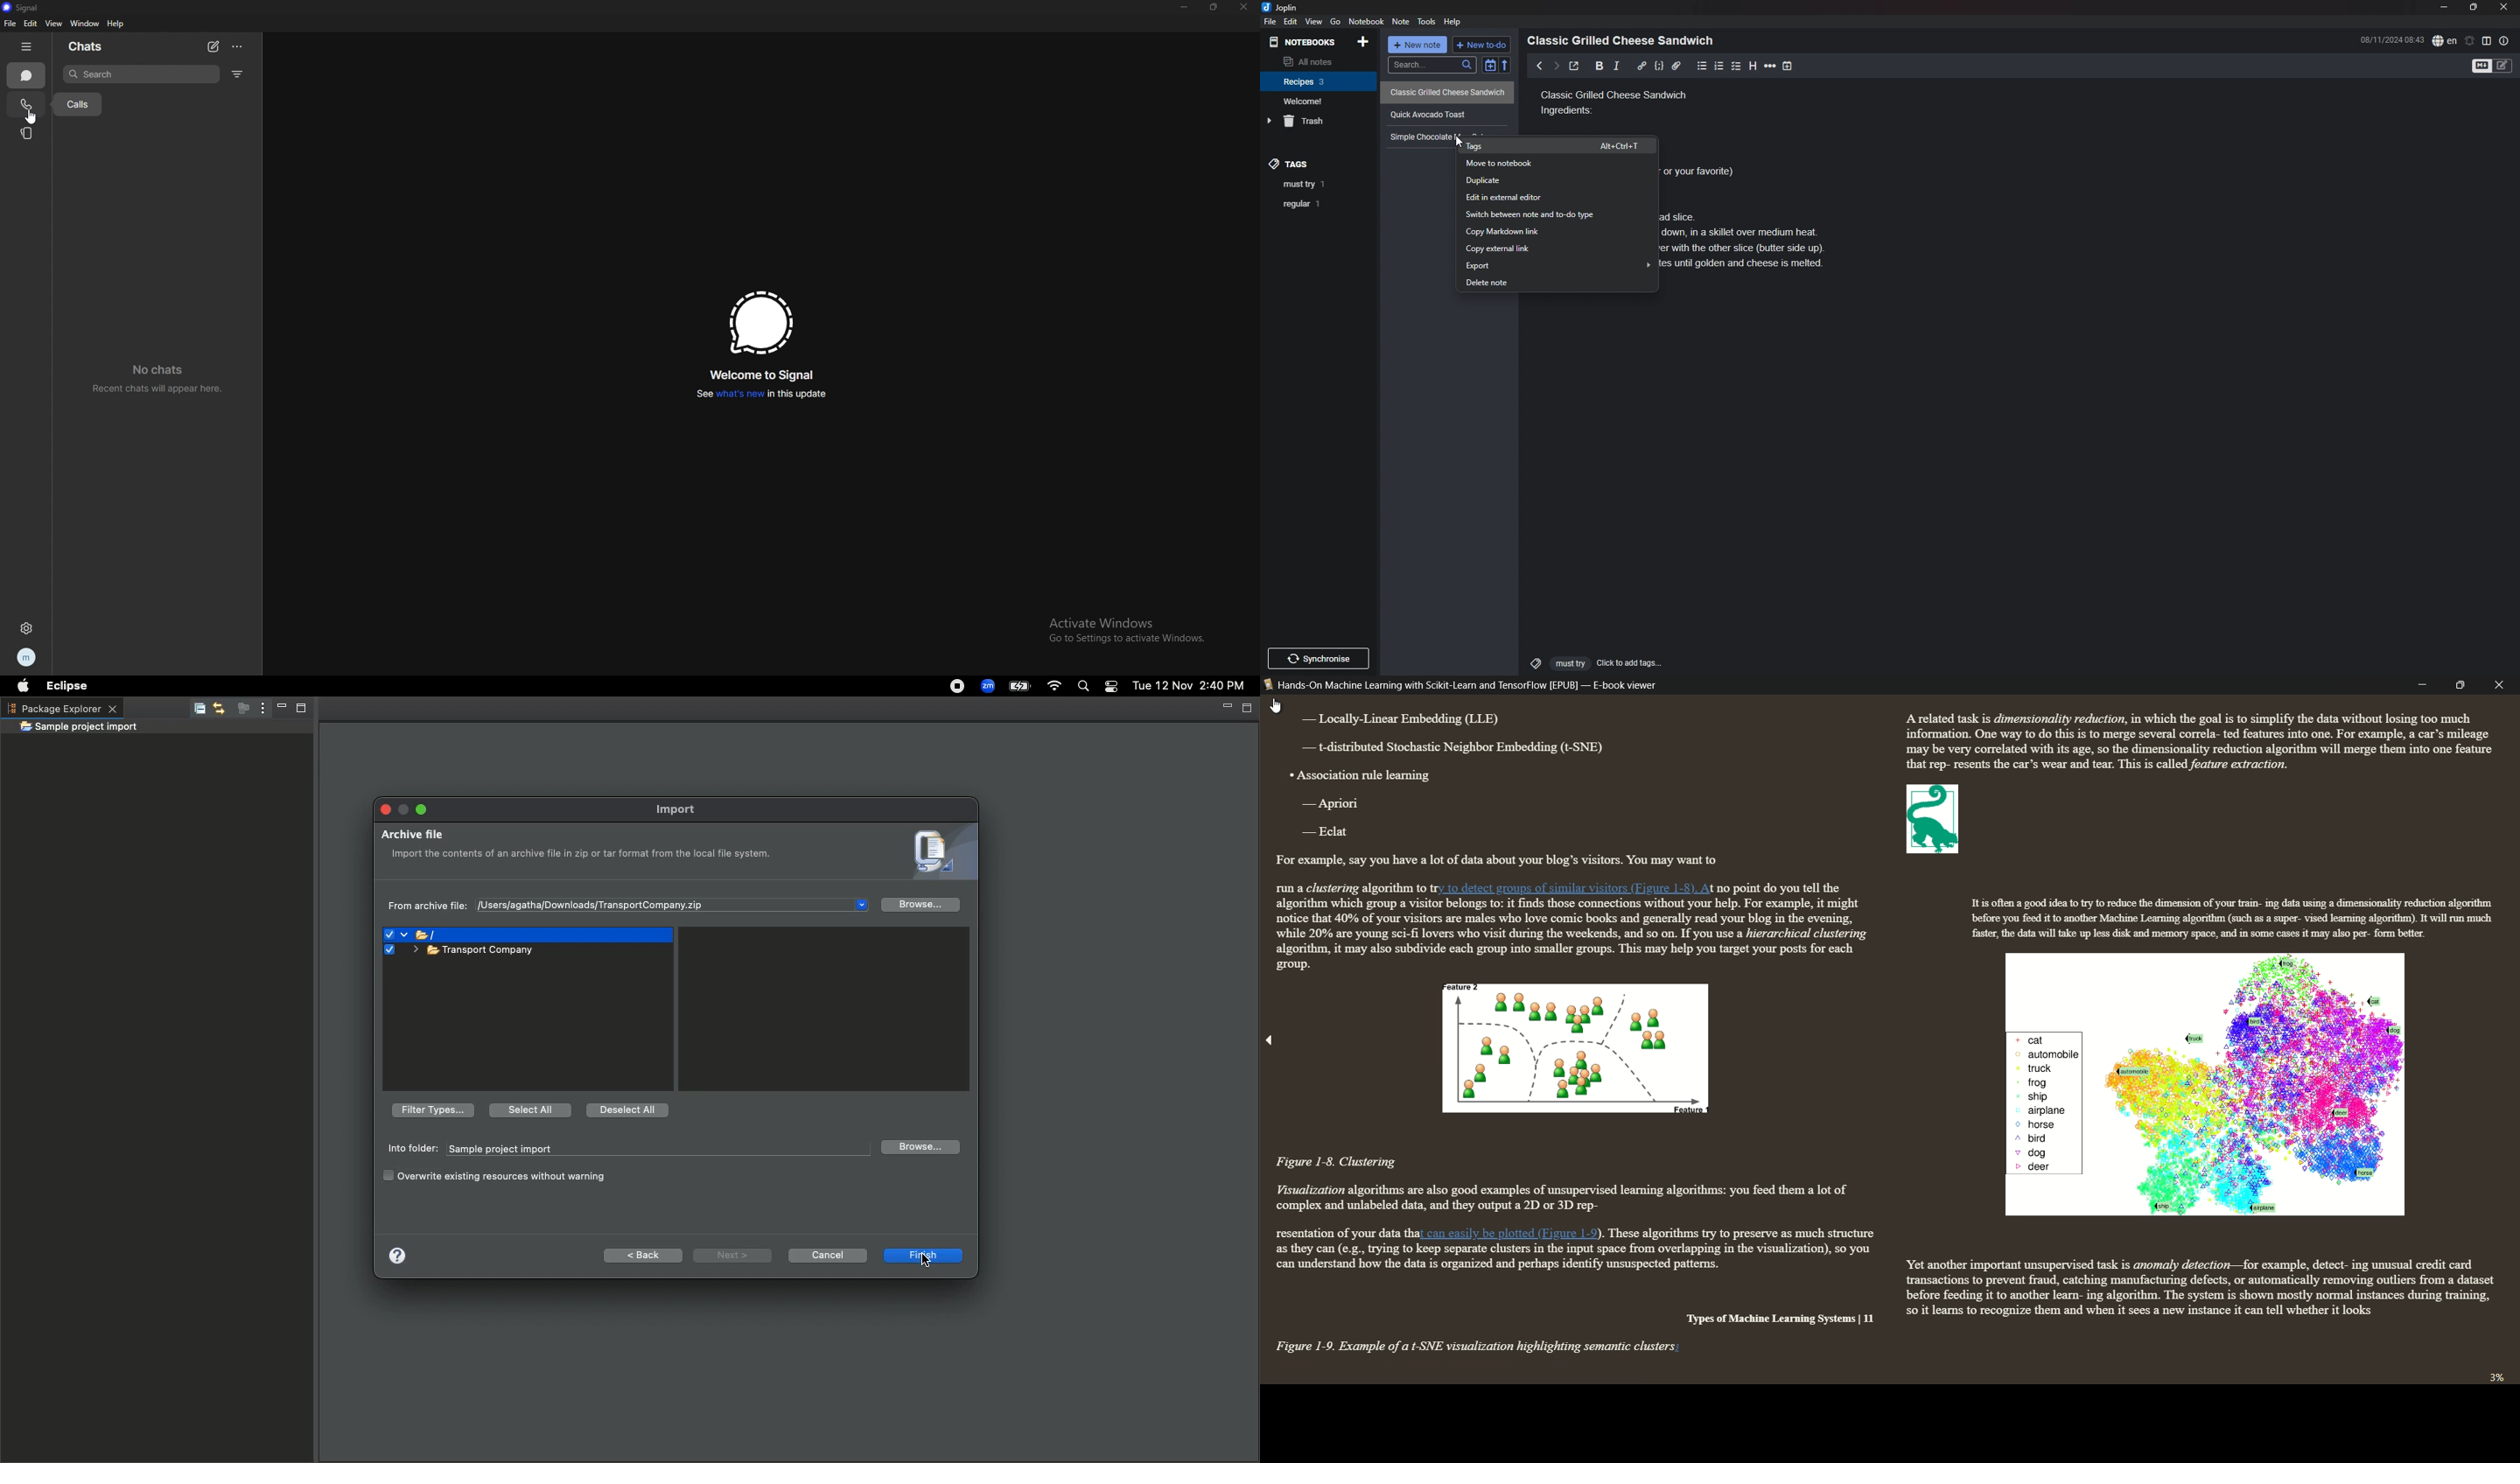 This screenshot has height=1484, width=2520. What do you see at coordinates (1290, 22) in the screenshot?
I see `edit` at bounding box center [1290, 22].